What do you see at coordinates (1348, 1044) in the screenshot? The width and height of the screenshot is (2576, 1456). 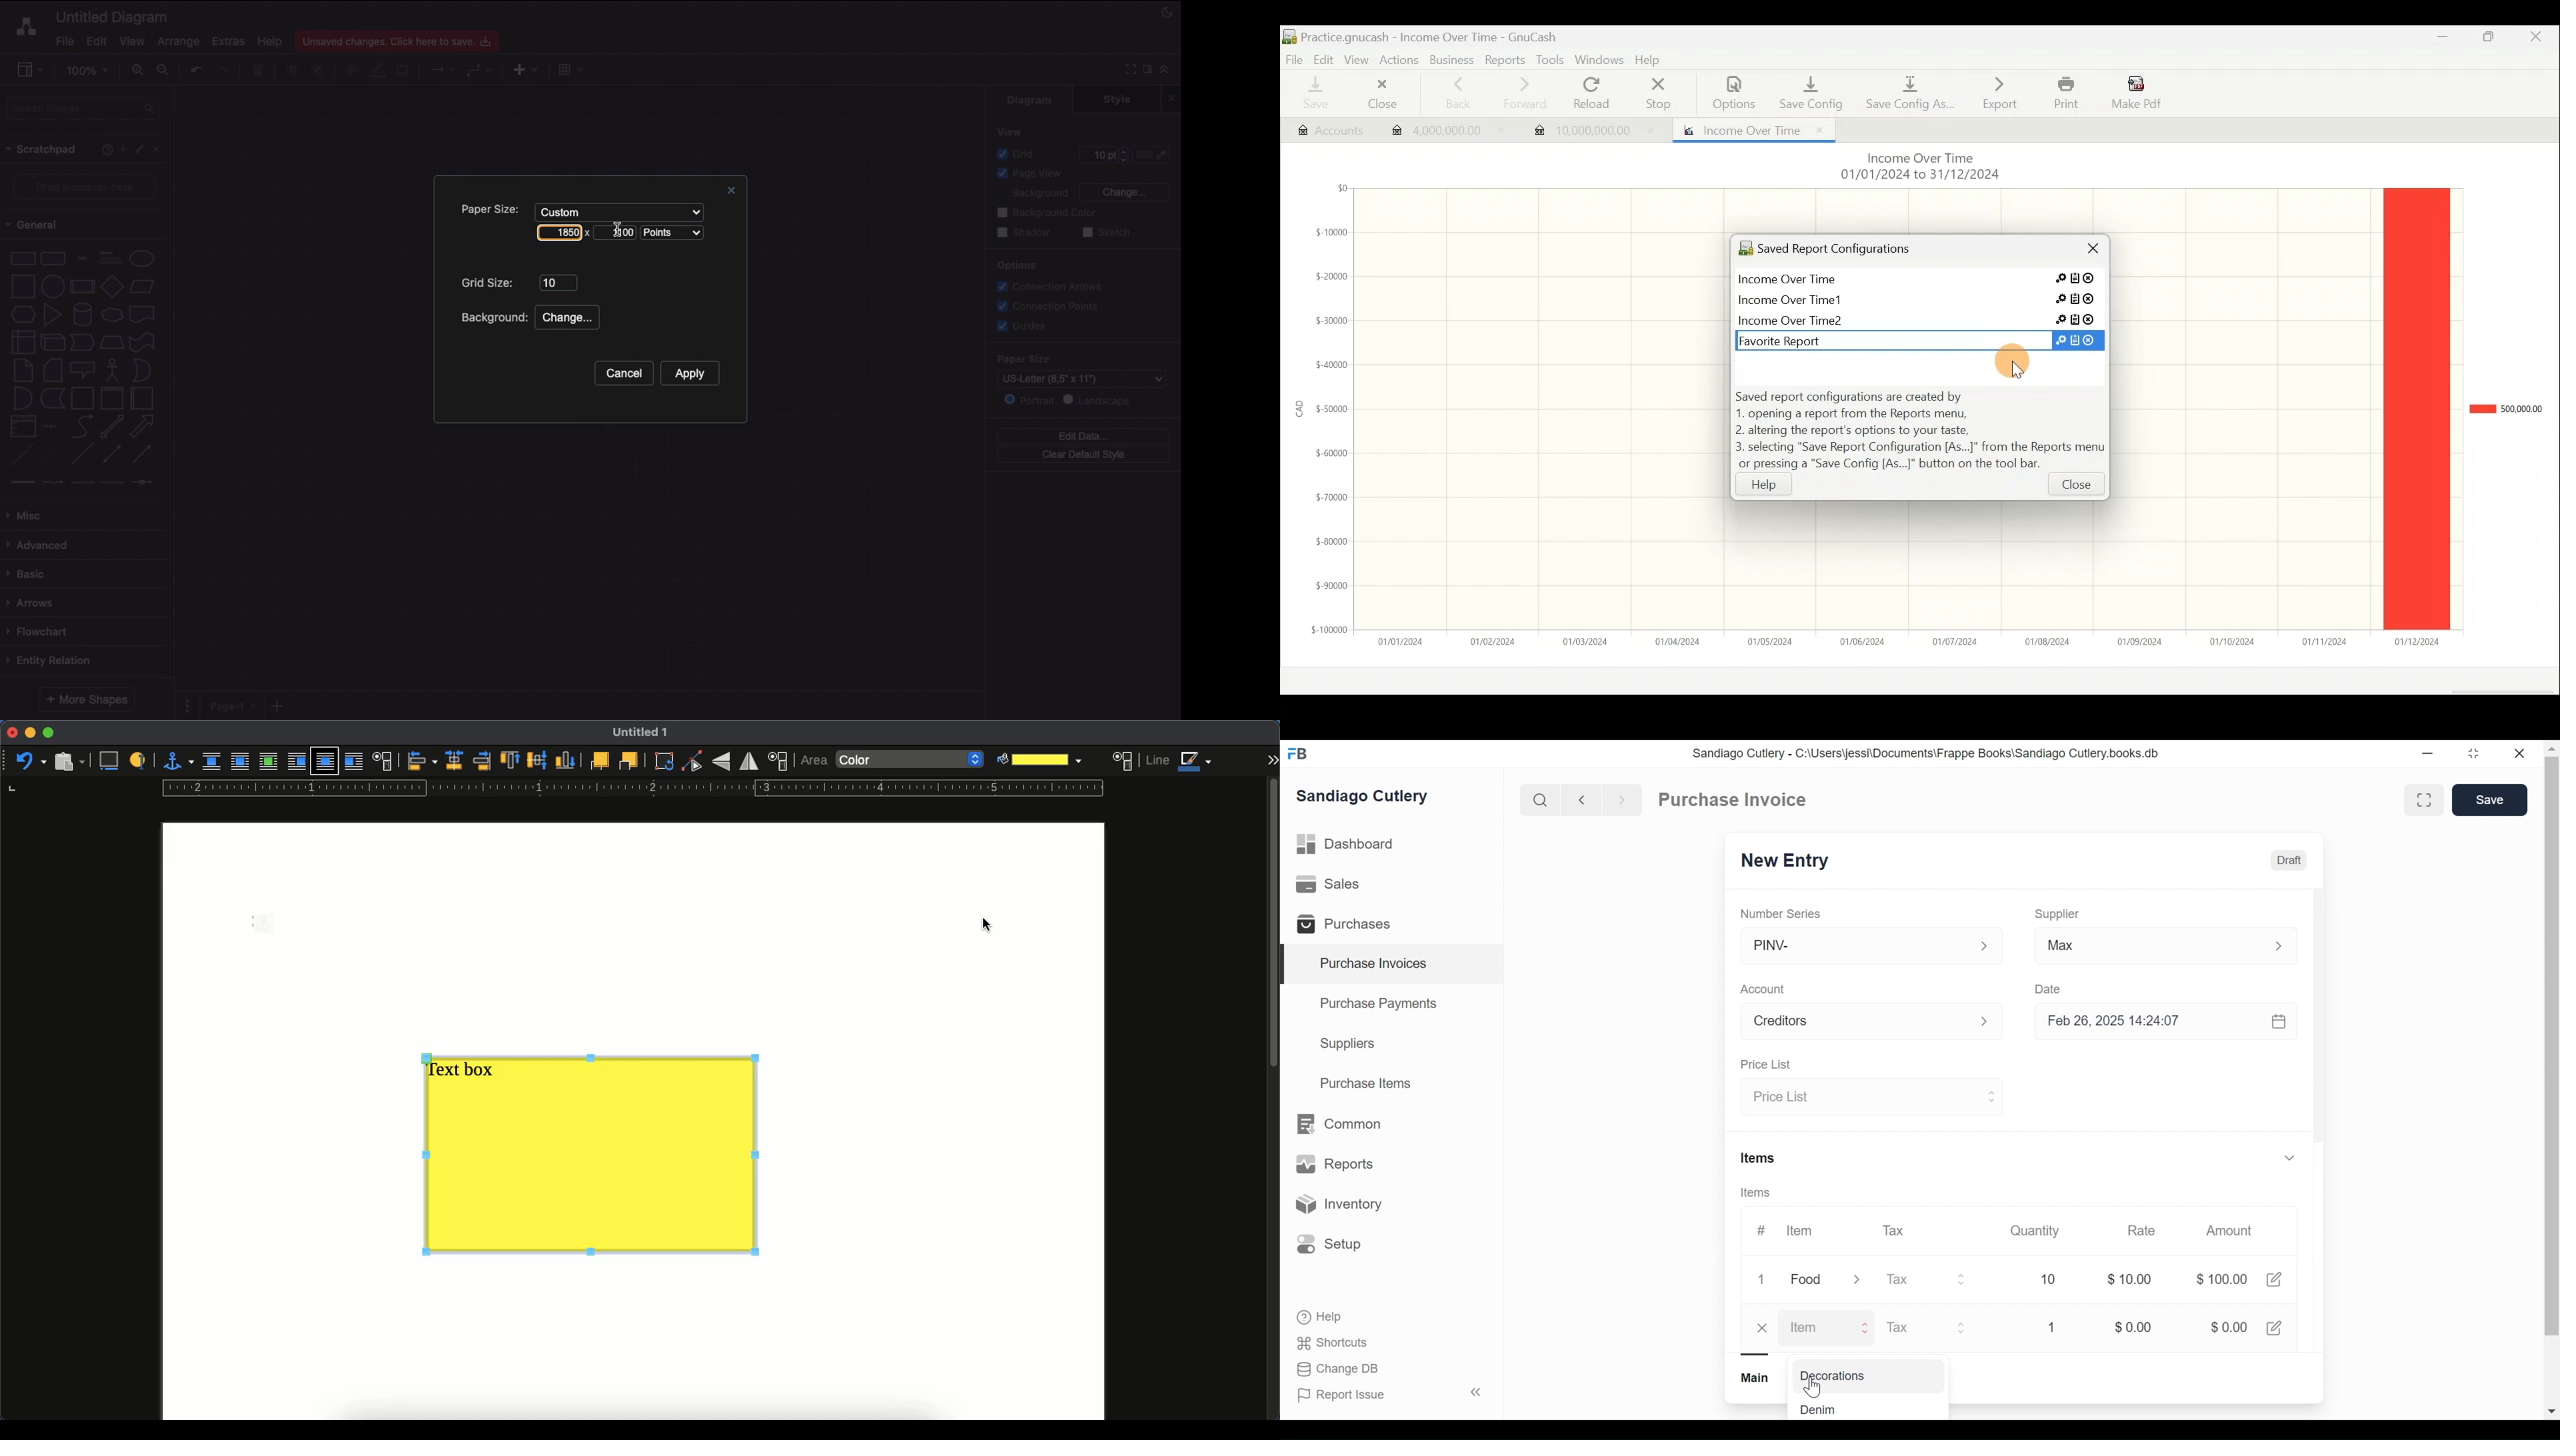 I see `Suppliers` at bounding box center [1348, 1044].